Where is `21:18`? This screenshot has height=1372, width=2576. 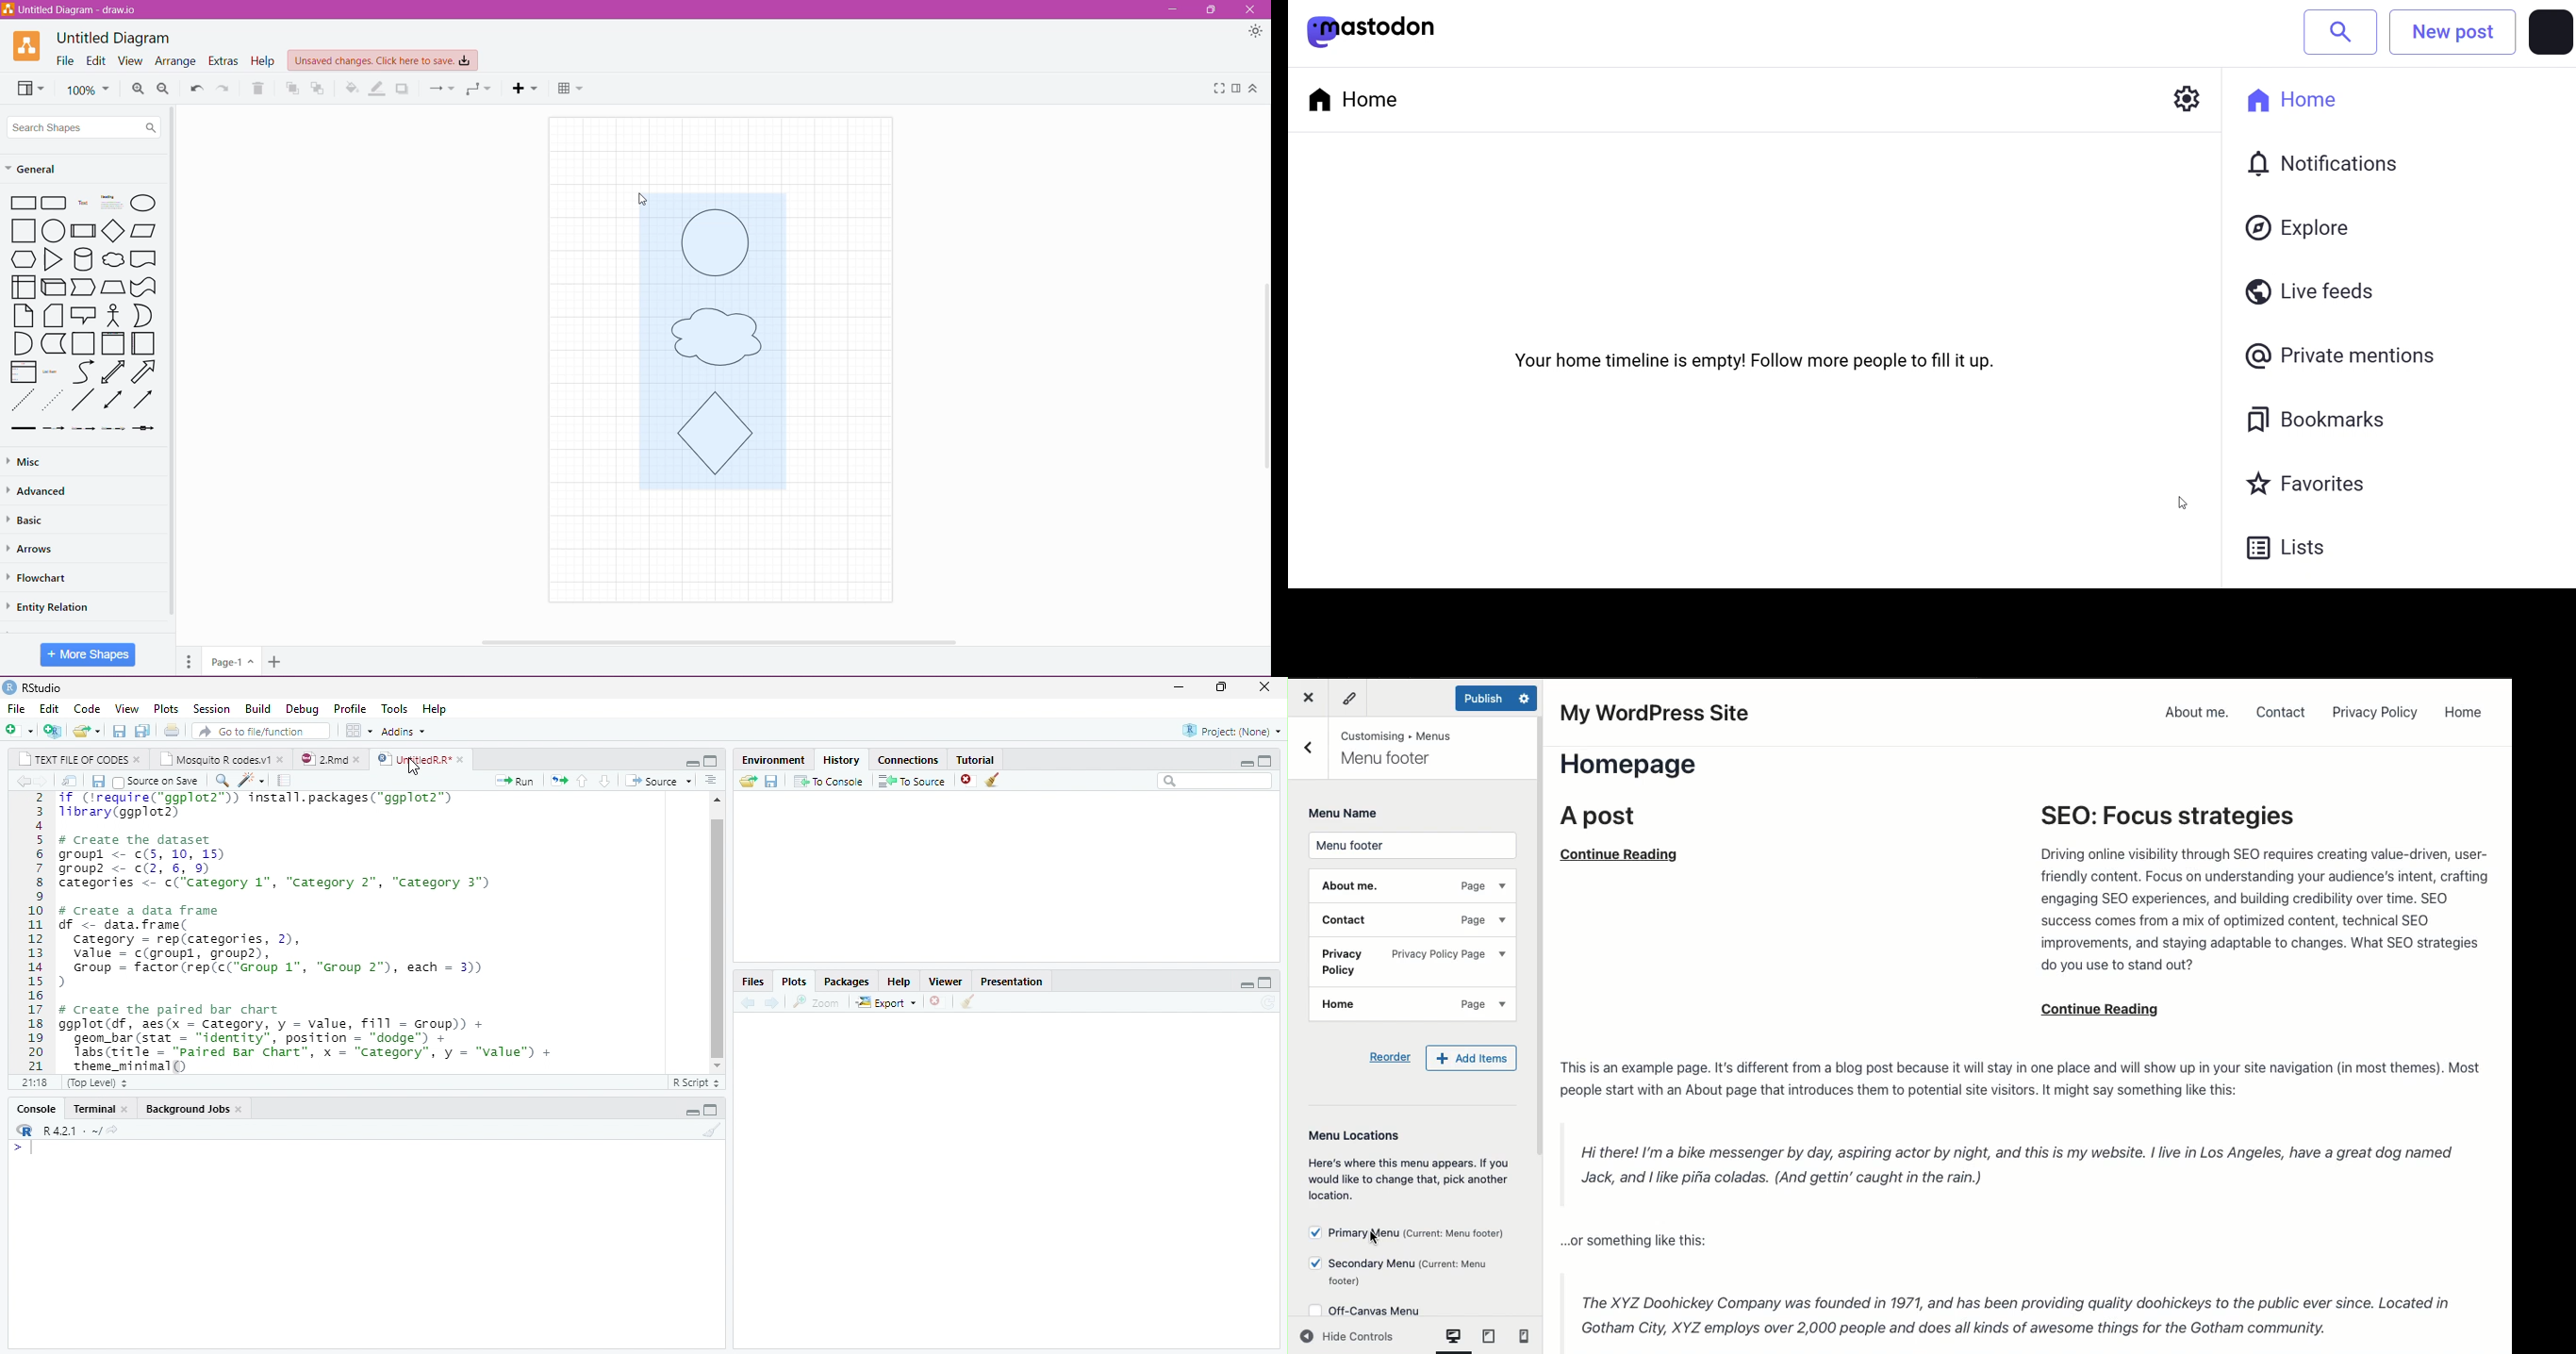
21:18 is located at coordinates (37, 1082).